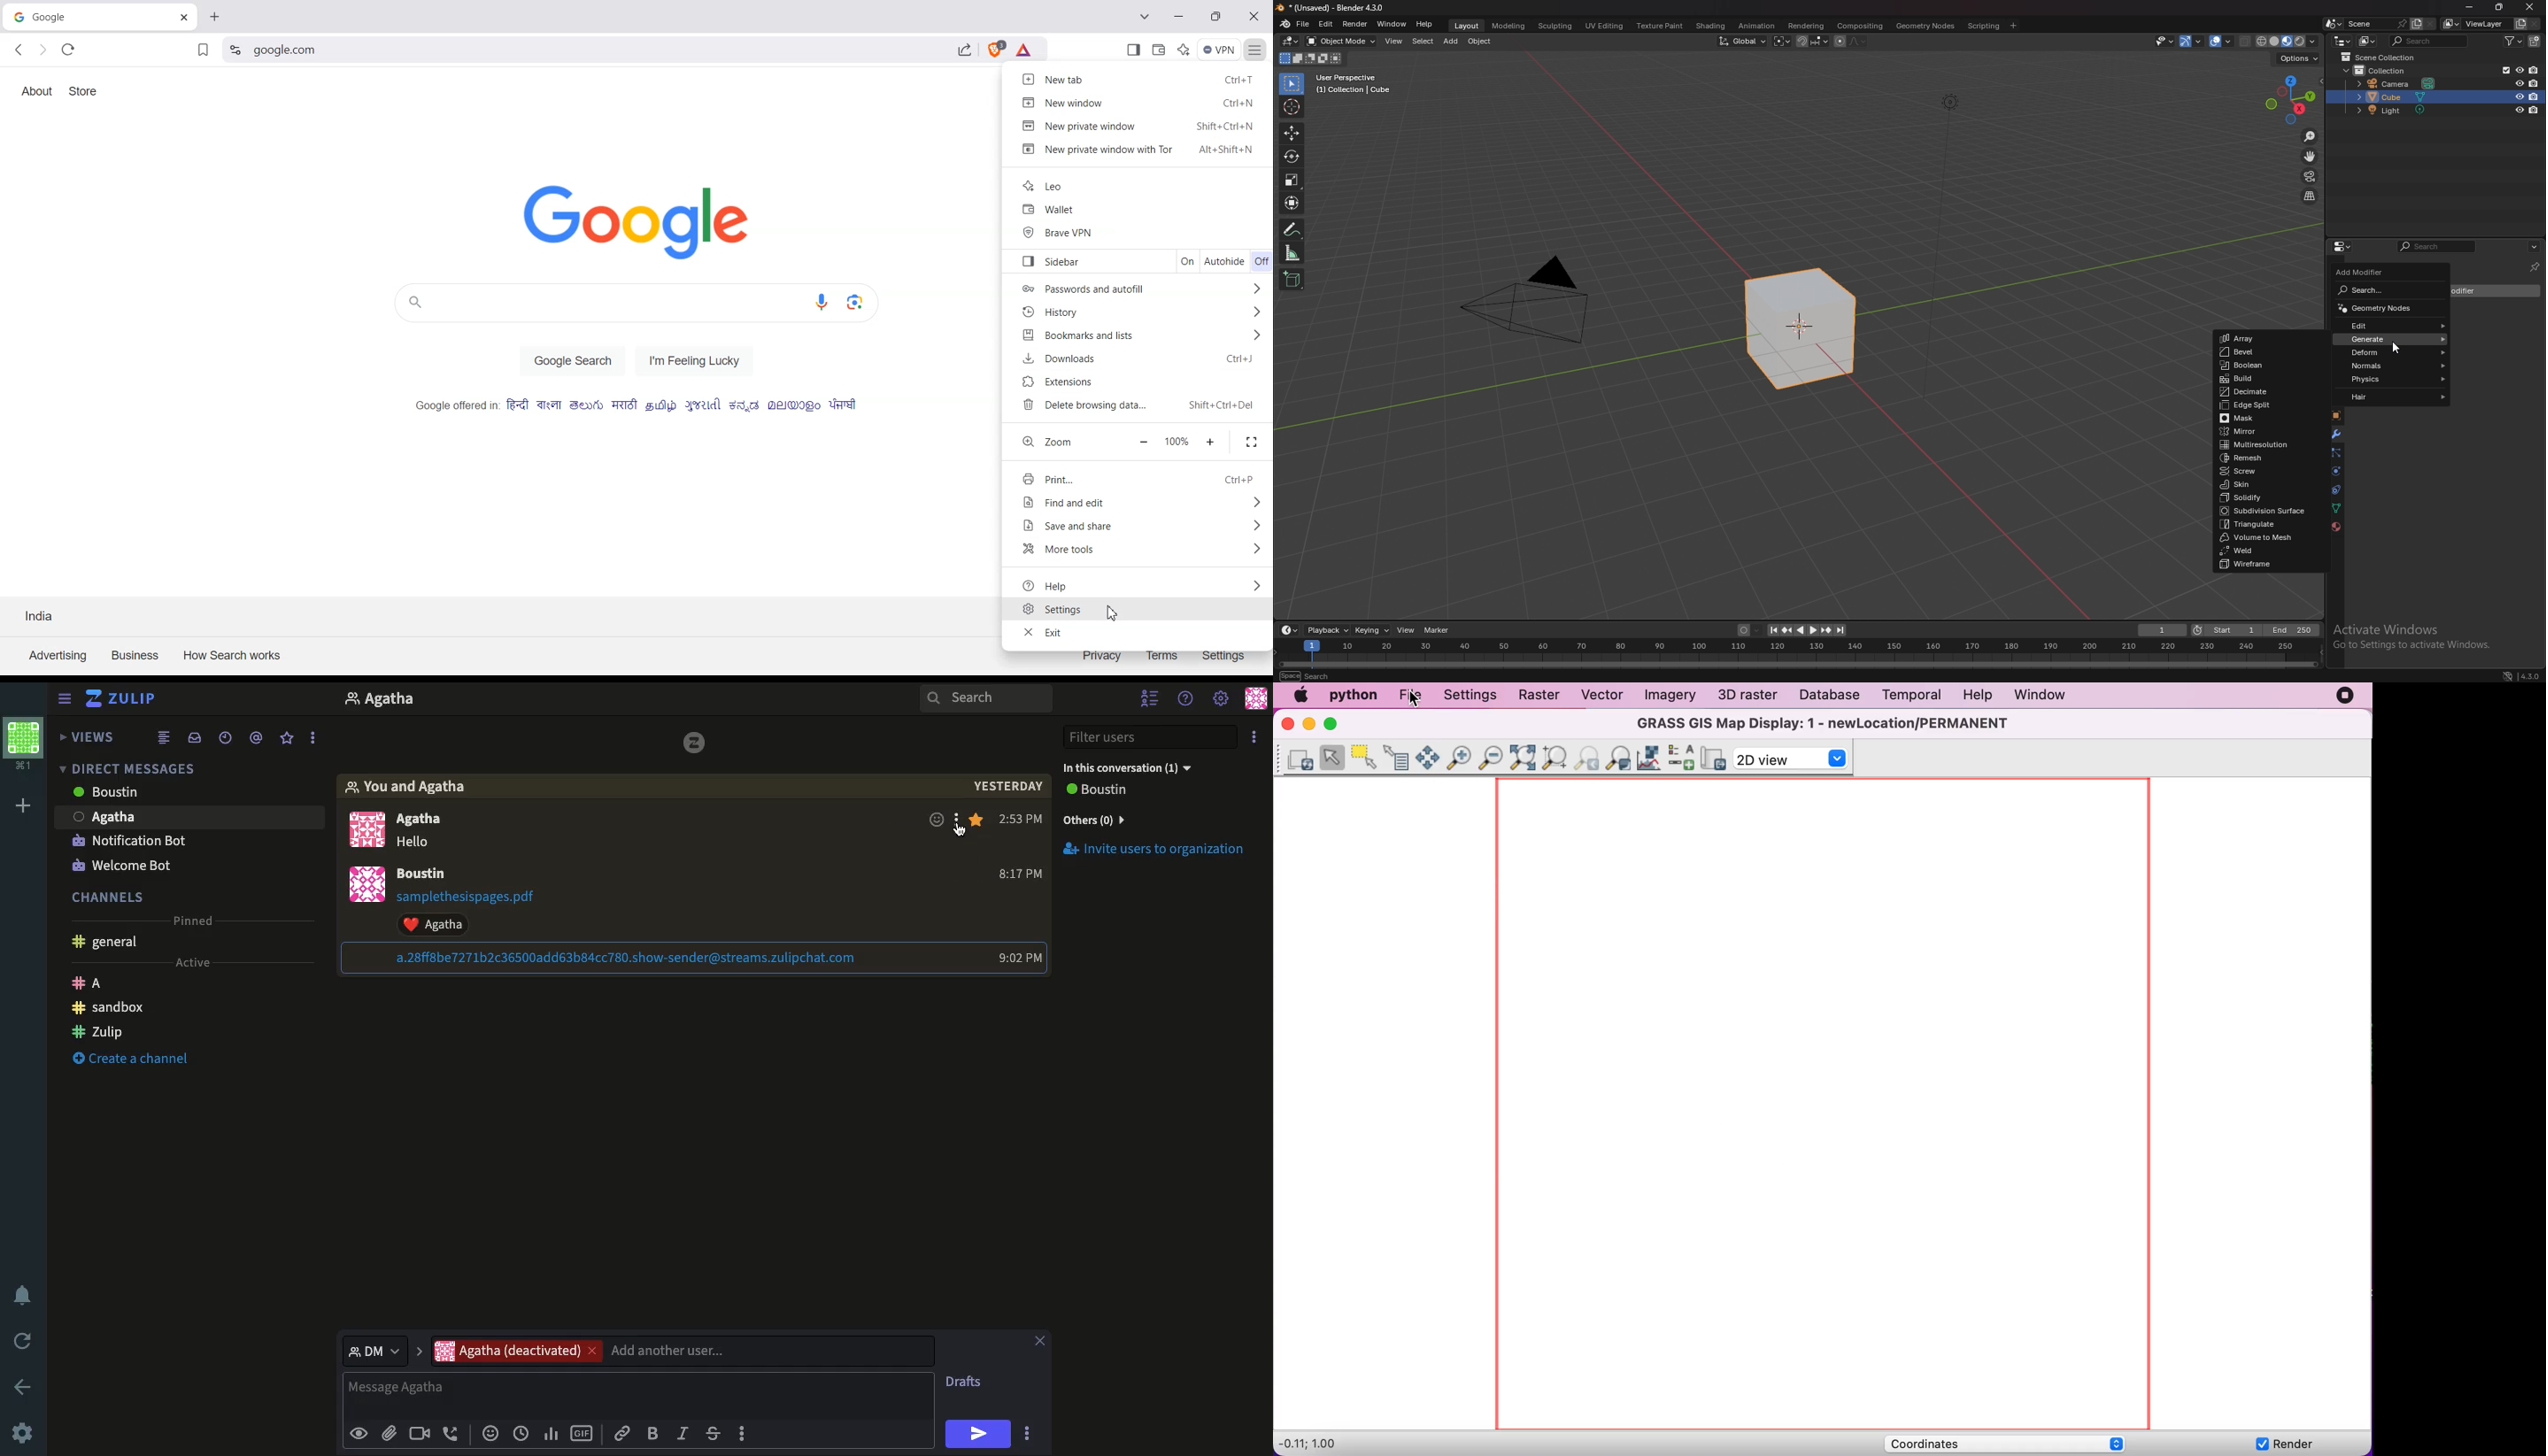 The image size is (2548, 1456). What do you see at coordinates (582, 1435) in the screenshot?
I see `GIF` at bounding box center [582, 1435].